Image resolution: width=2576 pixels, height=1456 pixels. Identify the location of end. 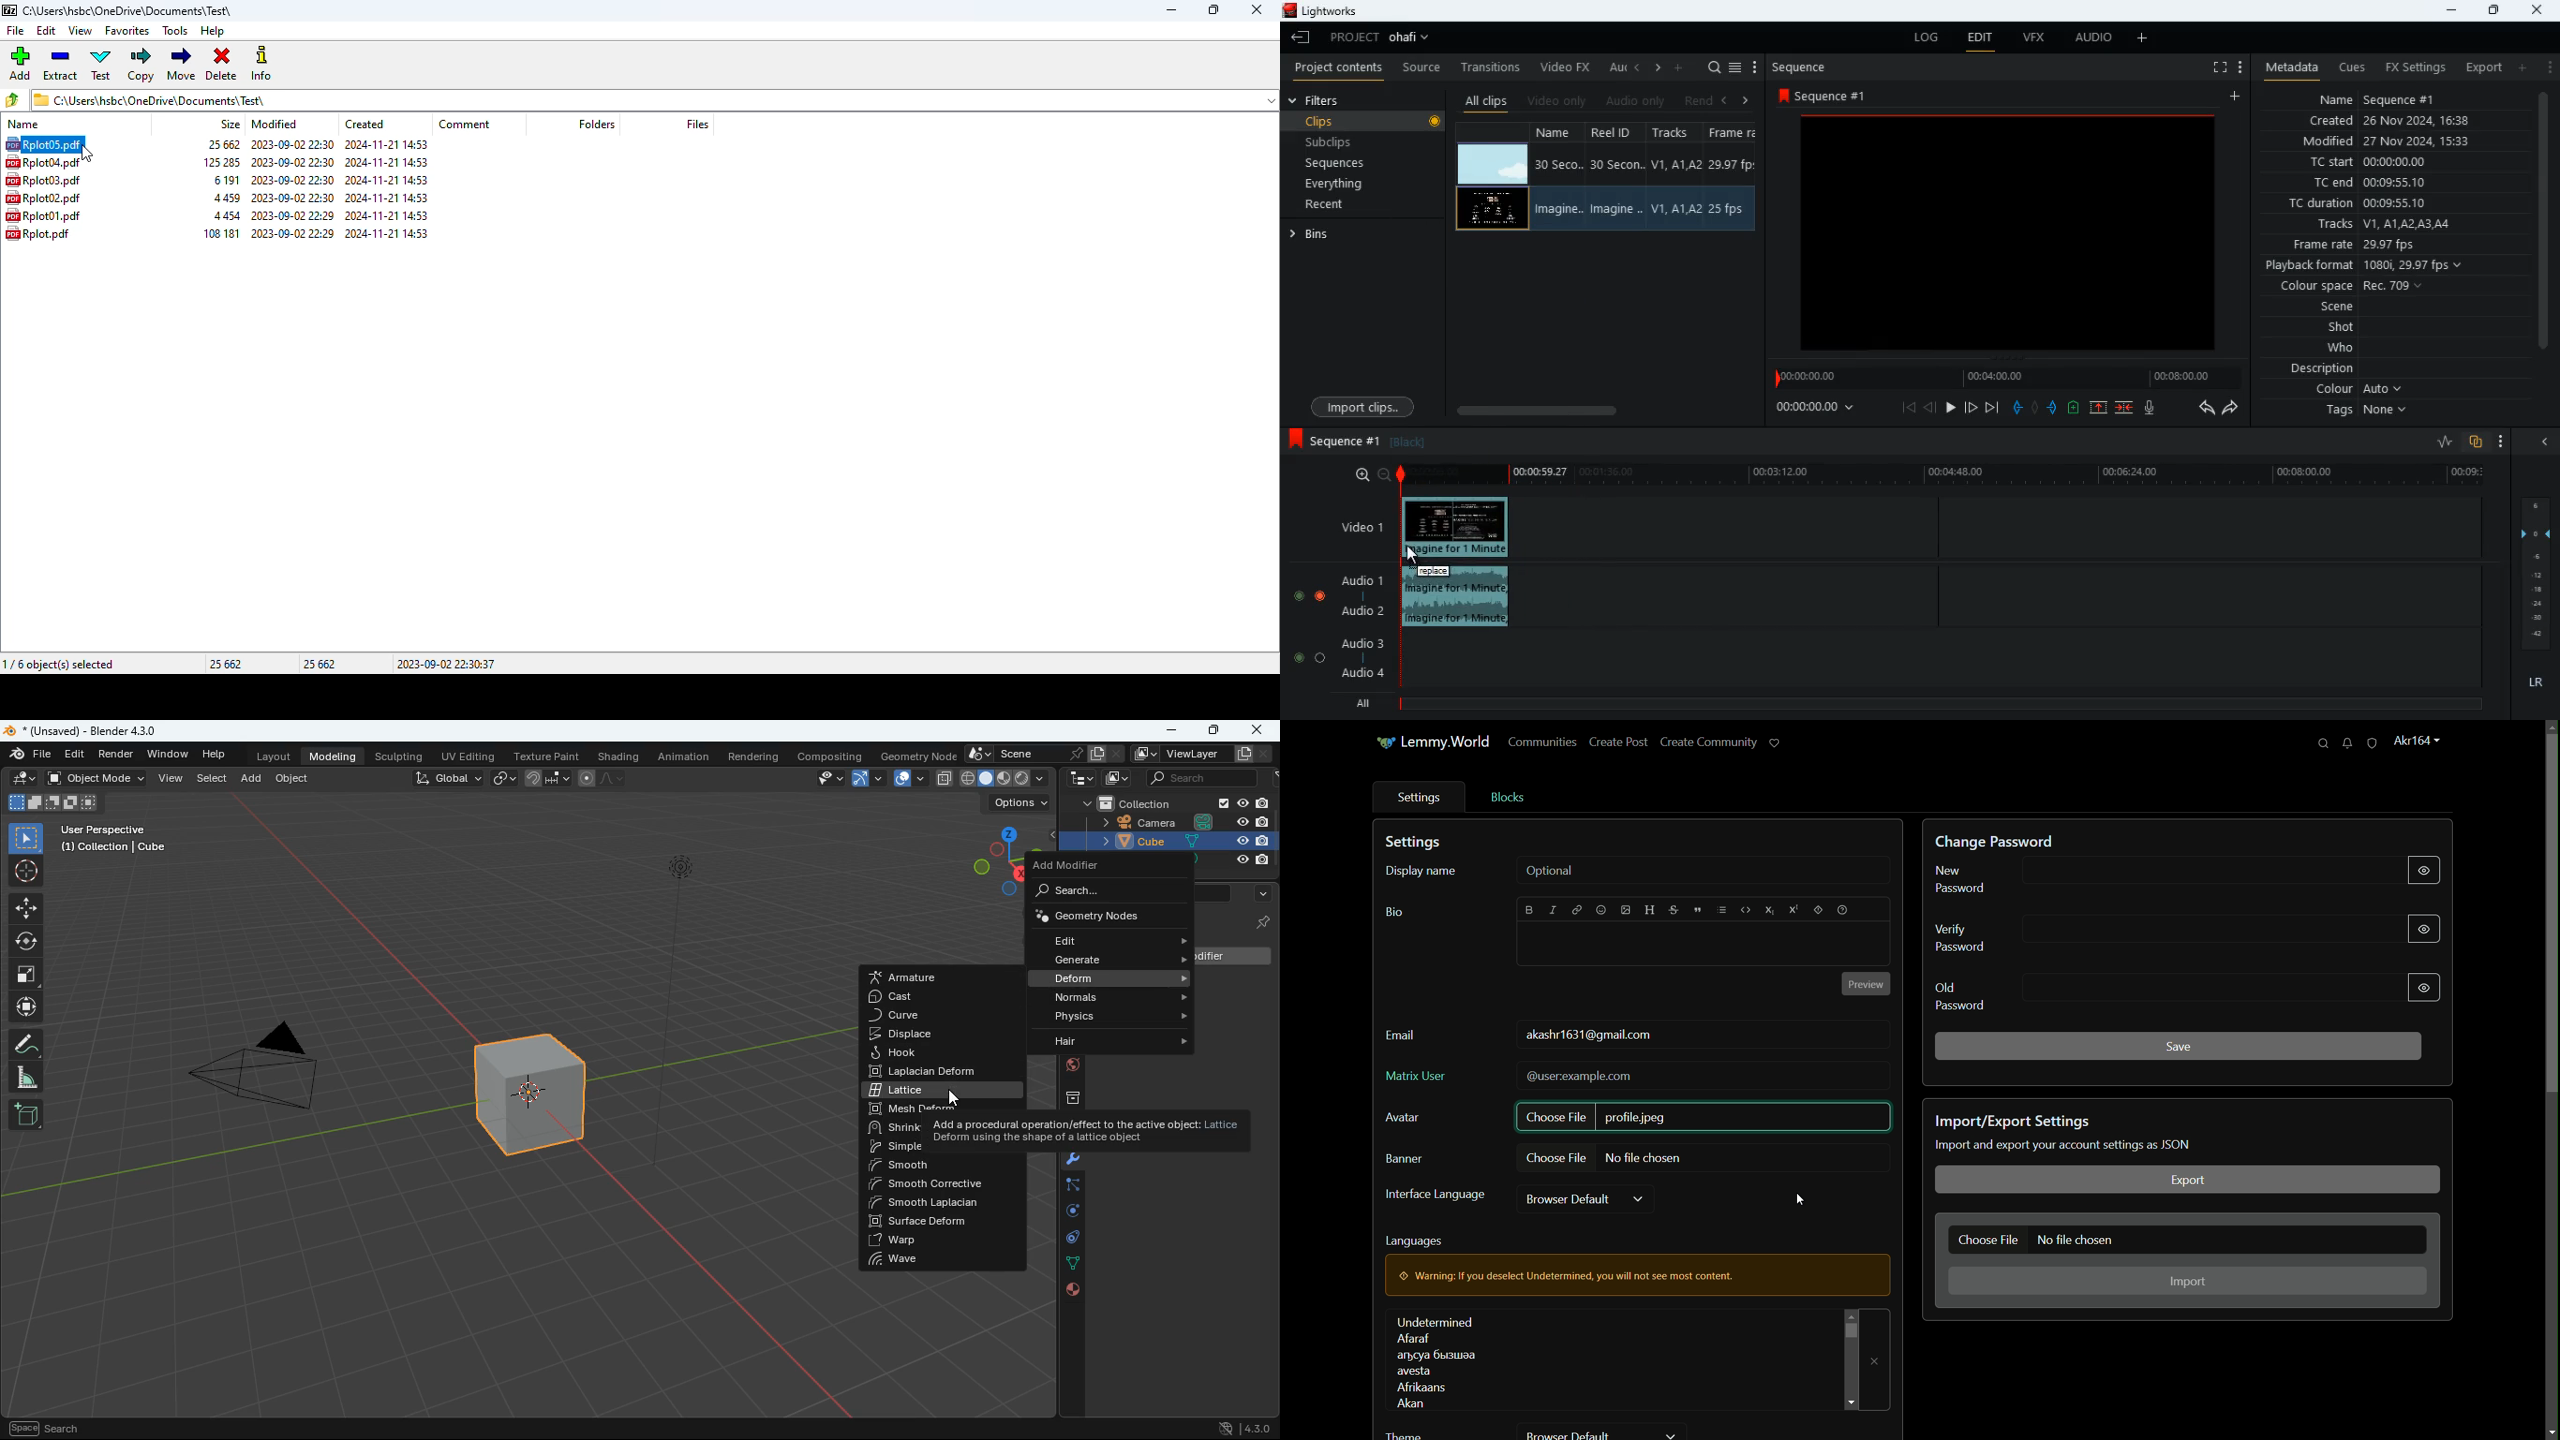
(1990, 407).